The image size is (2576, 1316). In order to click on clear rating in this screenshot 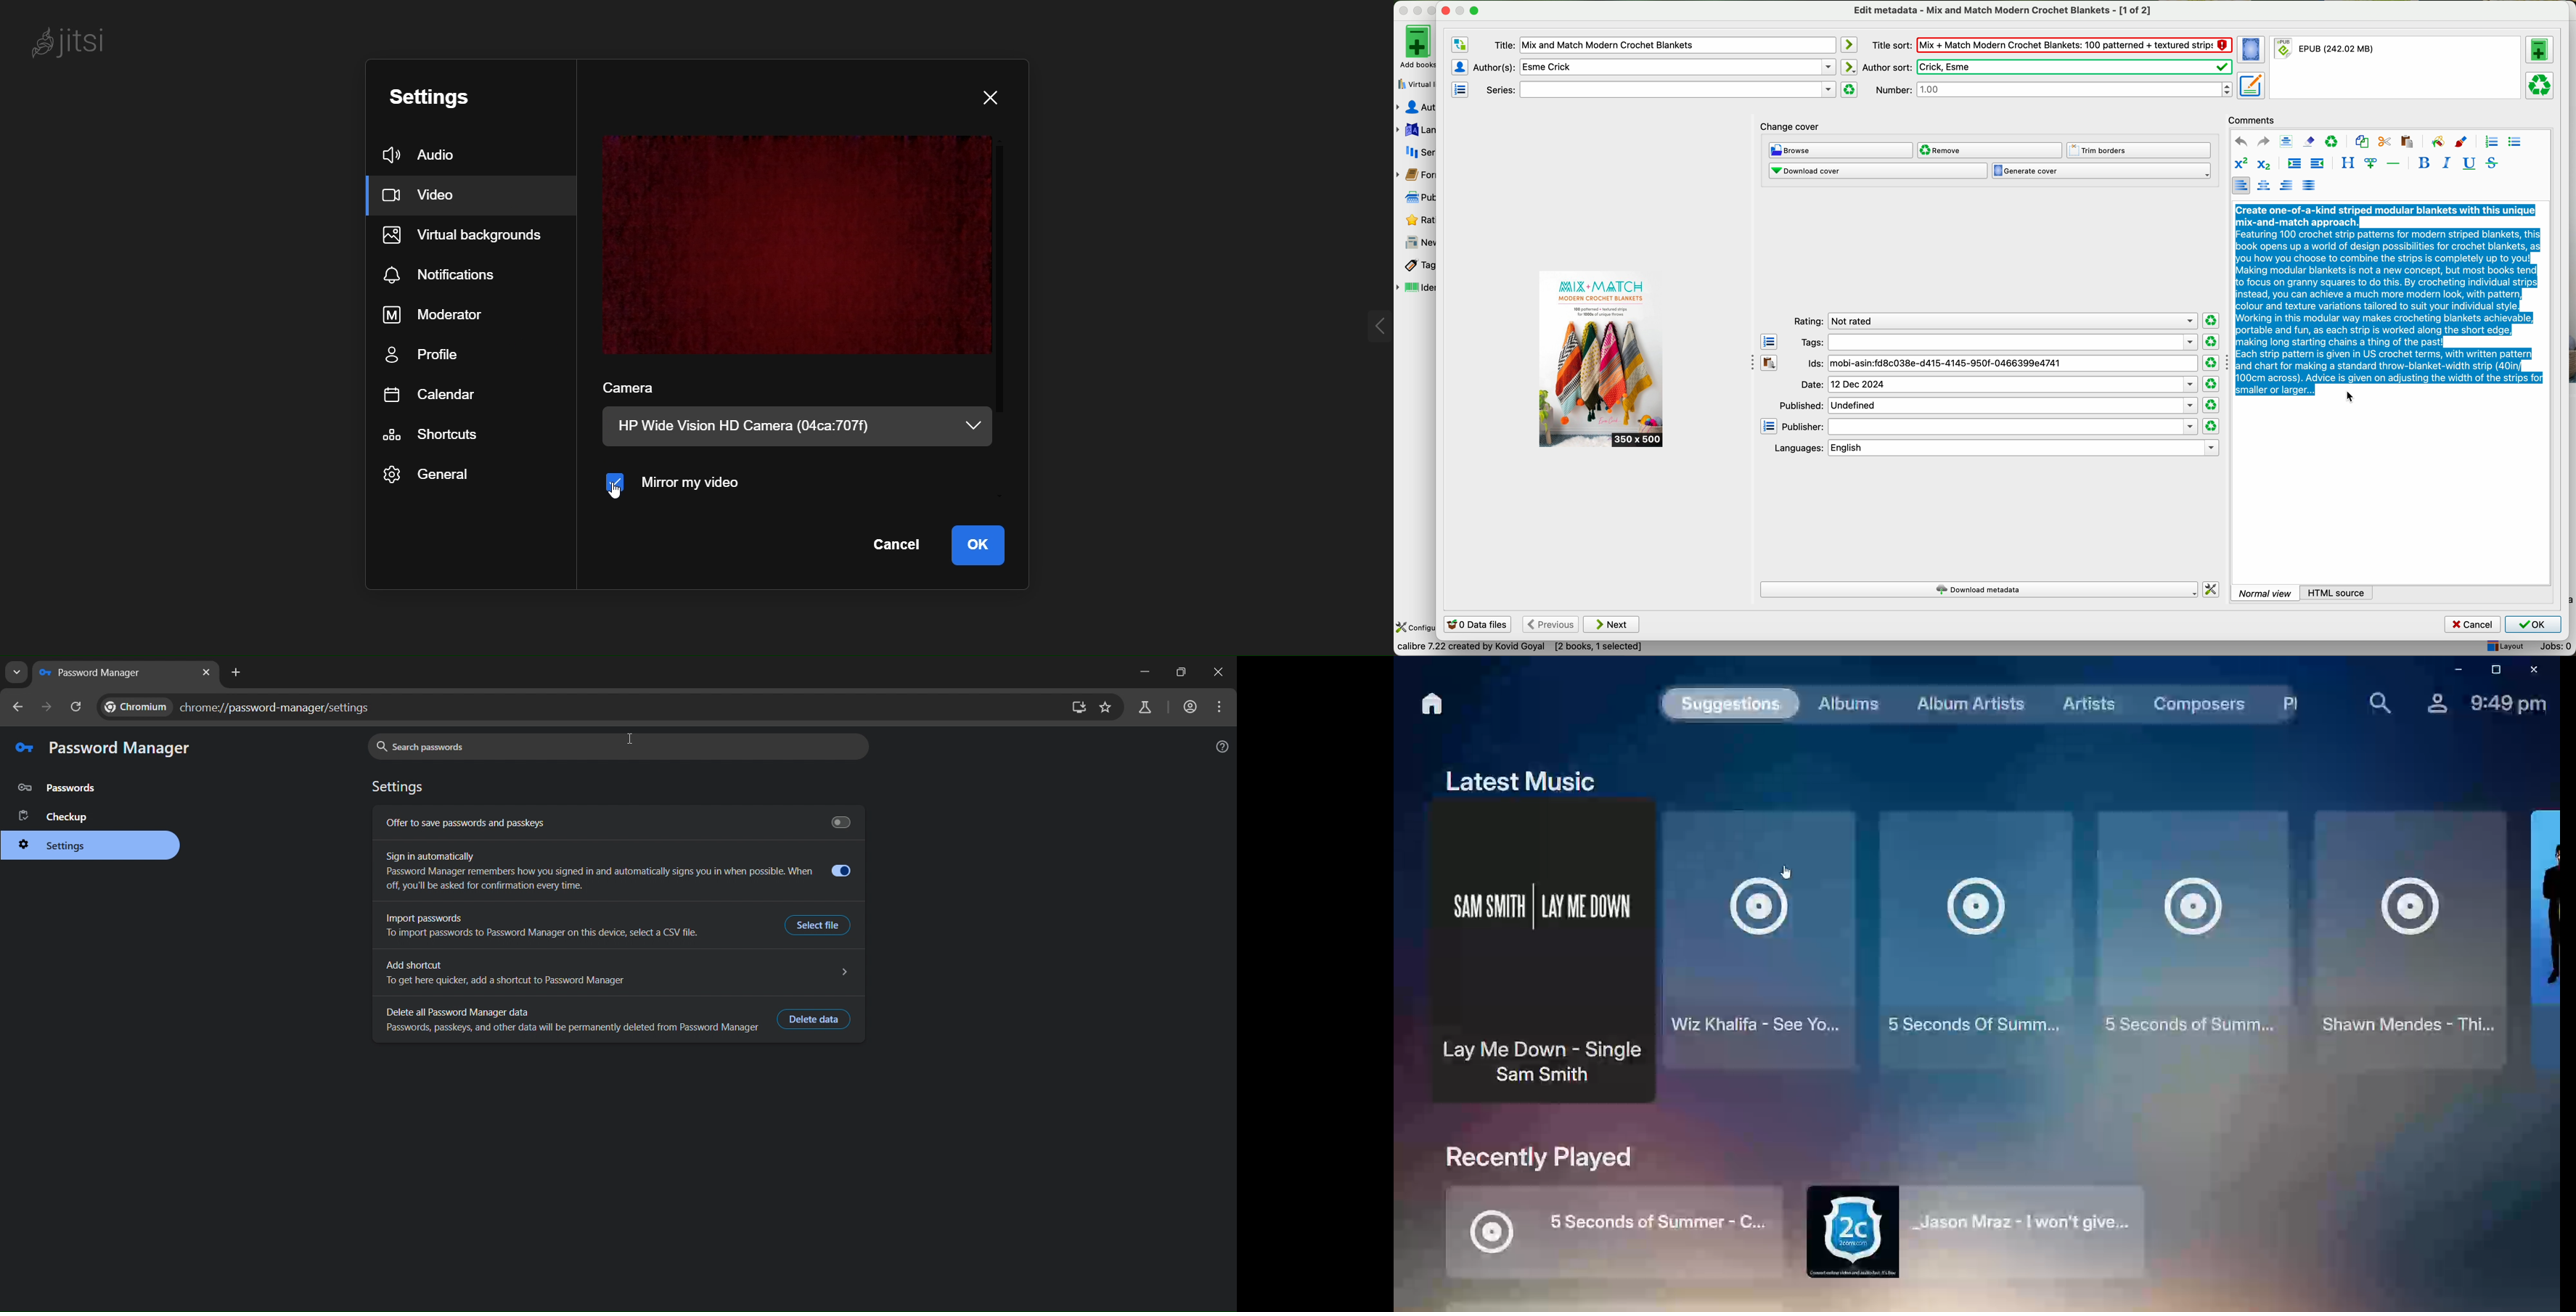, I will do `click(2211, 384)`.